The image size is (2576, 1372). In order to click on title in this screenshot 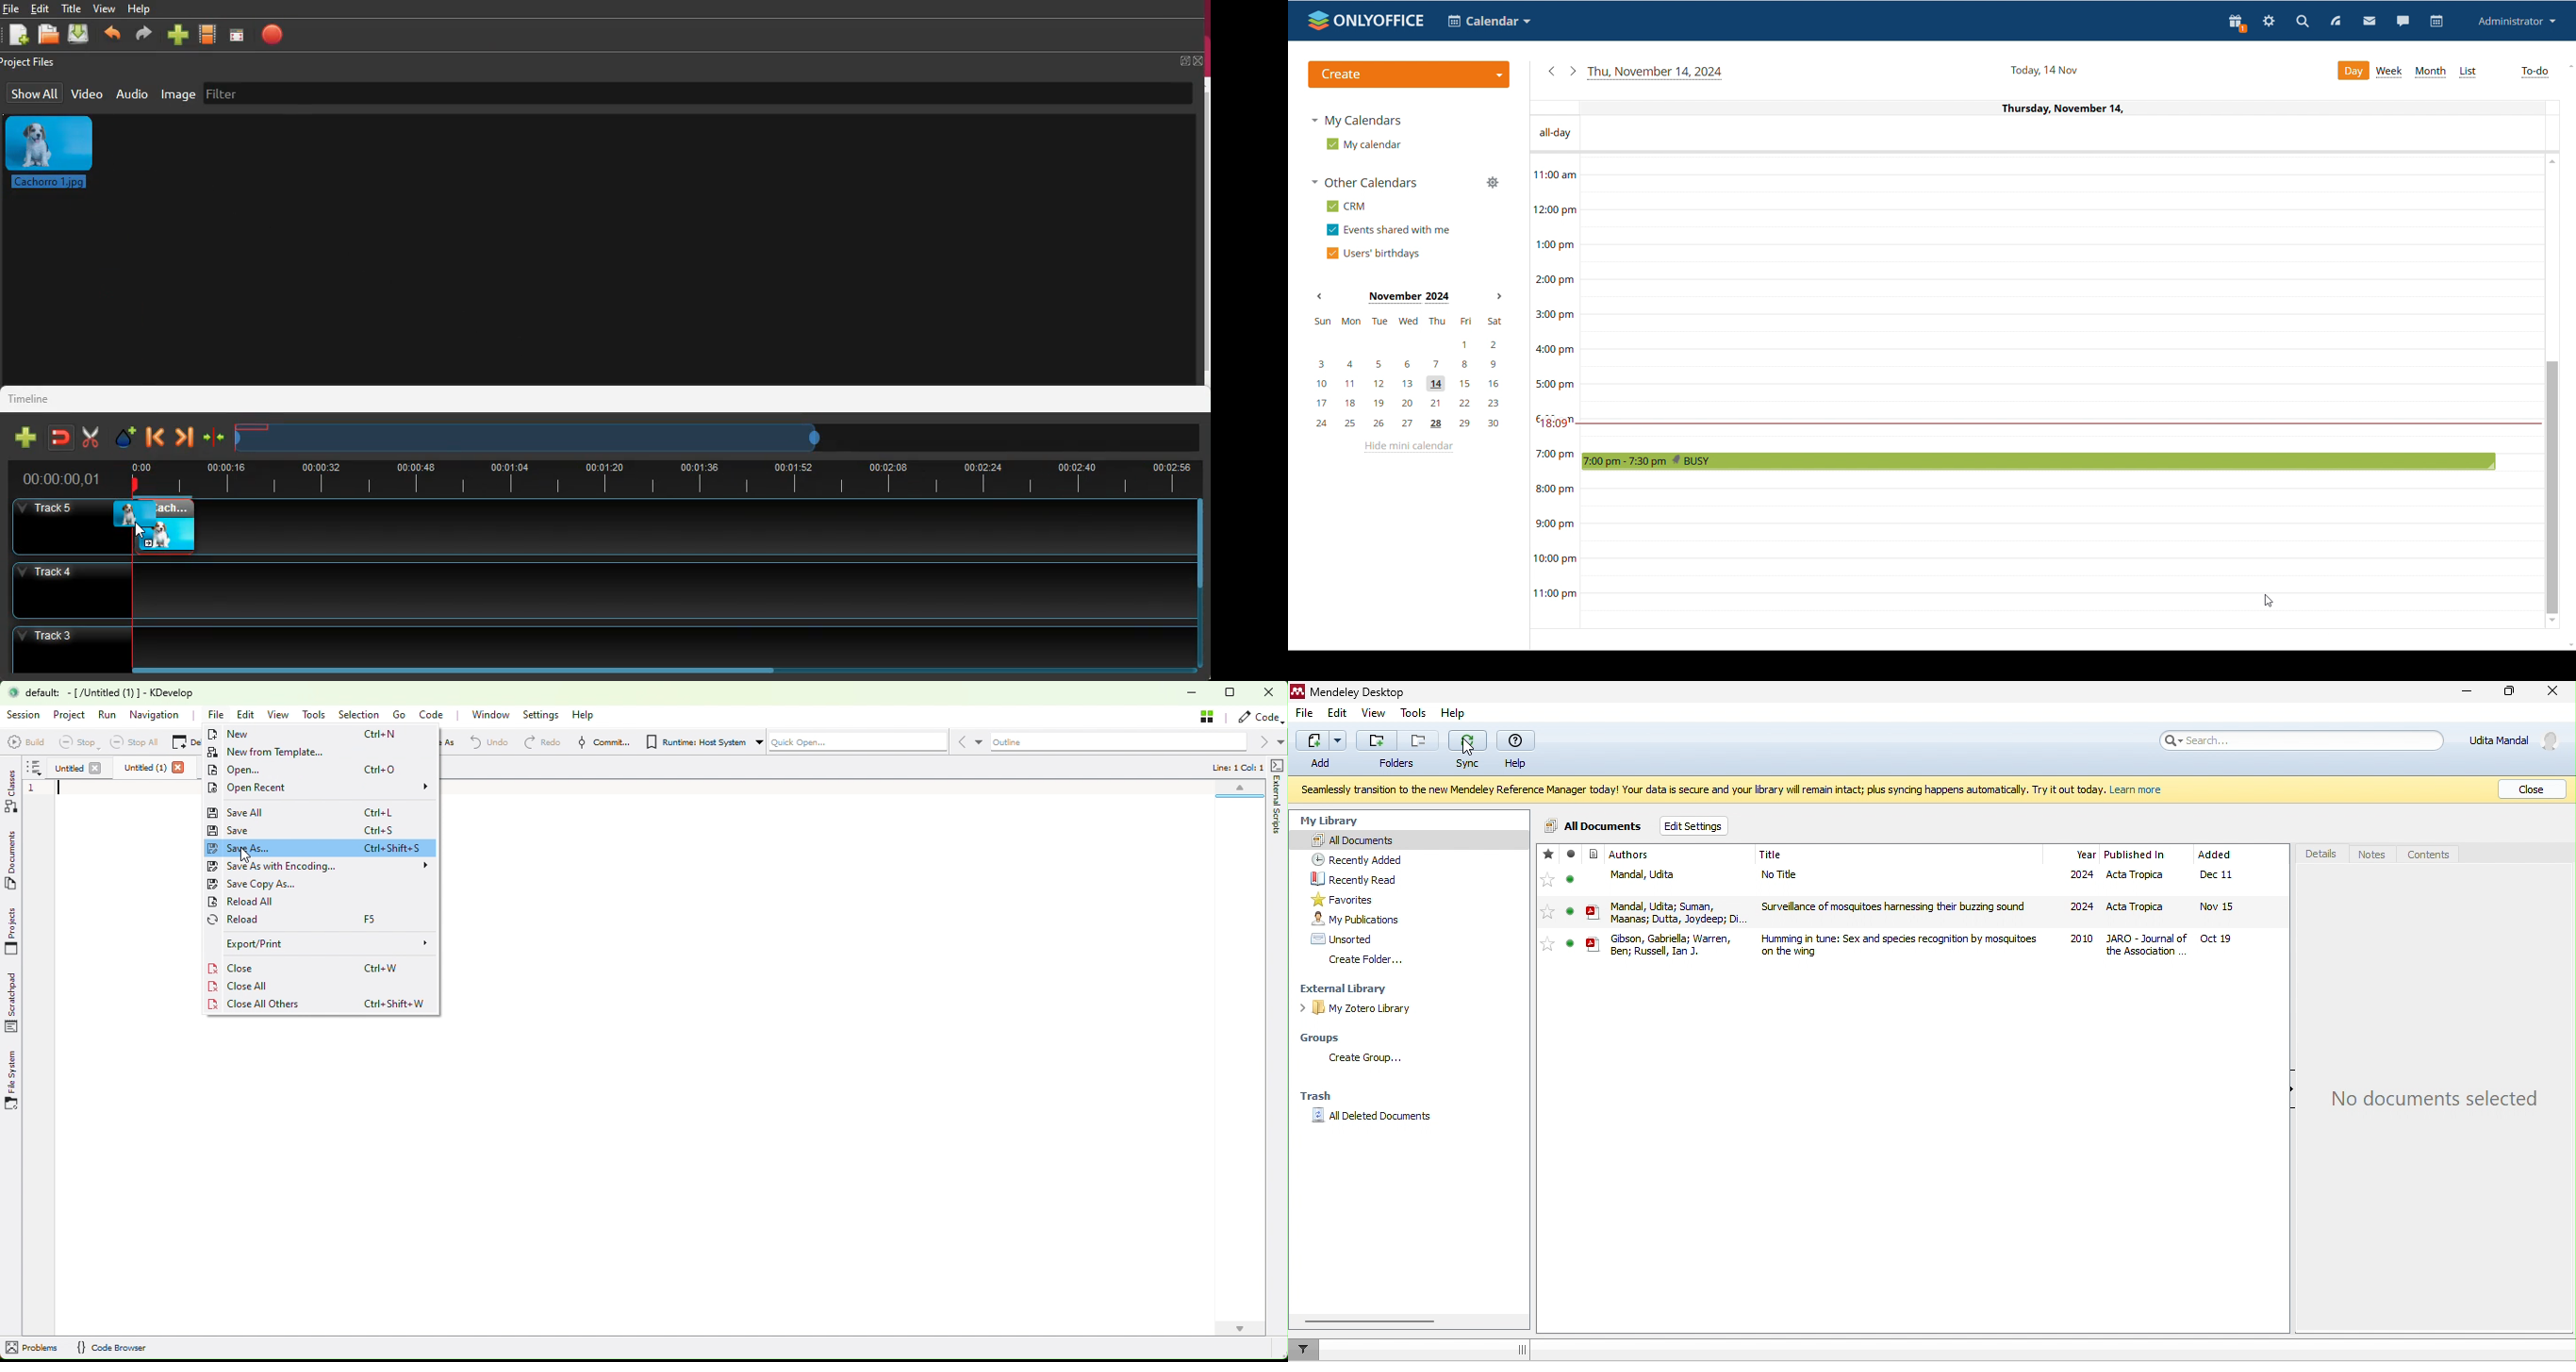, I will do `click(1772, 855)`.